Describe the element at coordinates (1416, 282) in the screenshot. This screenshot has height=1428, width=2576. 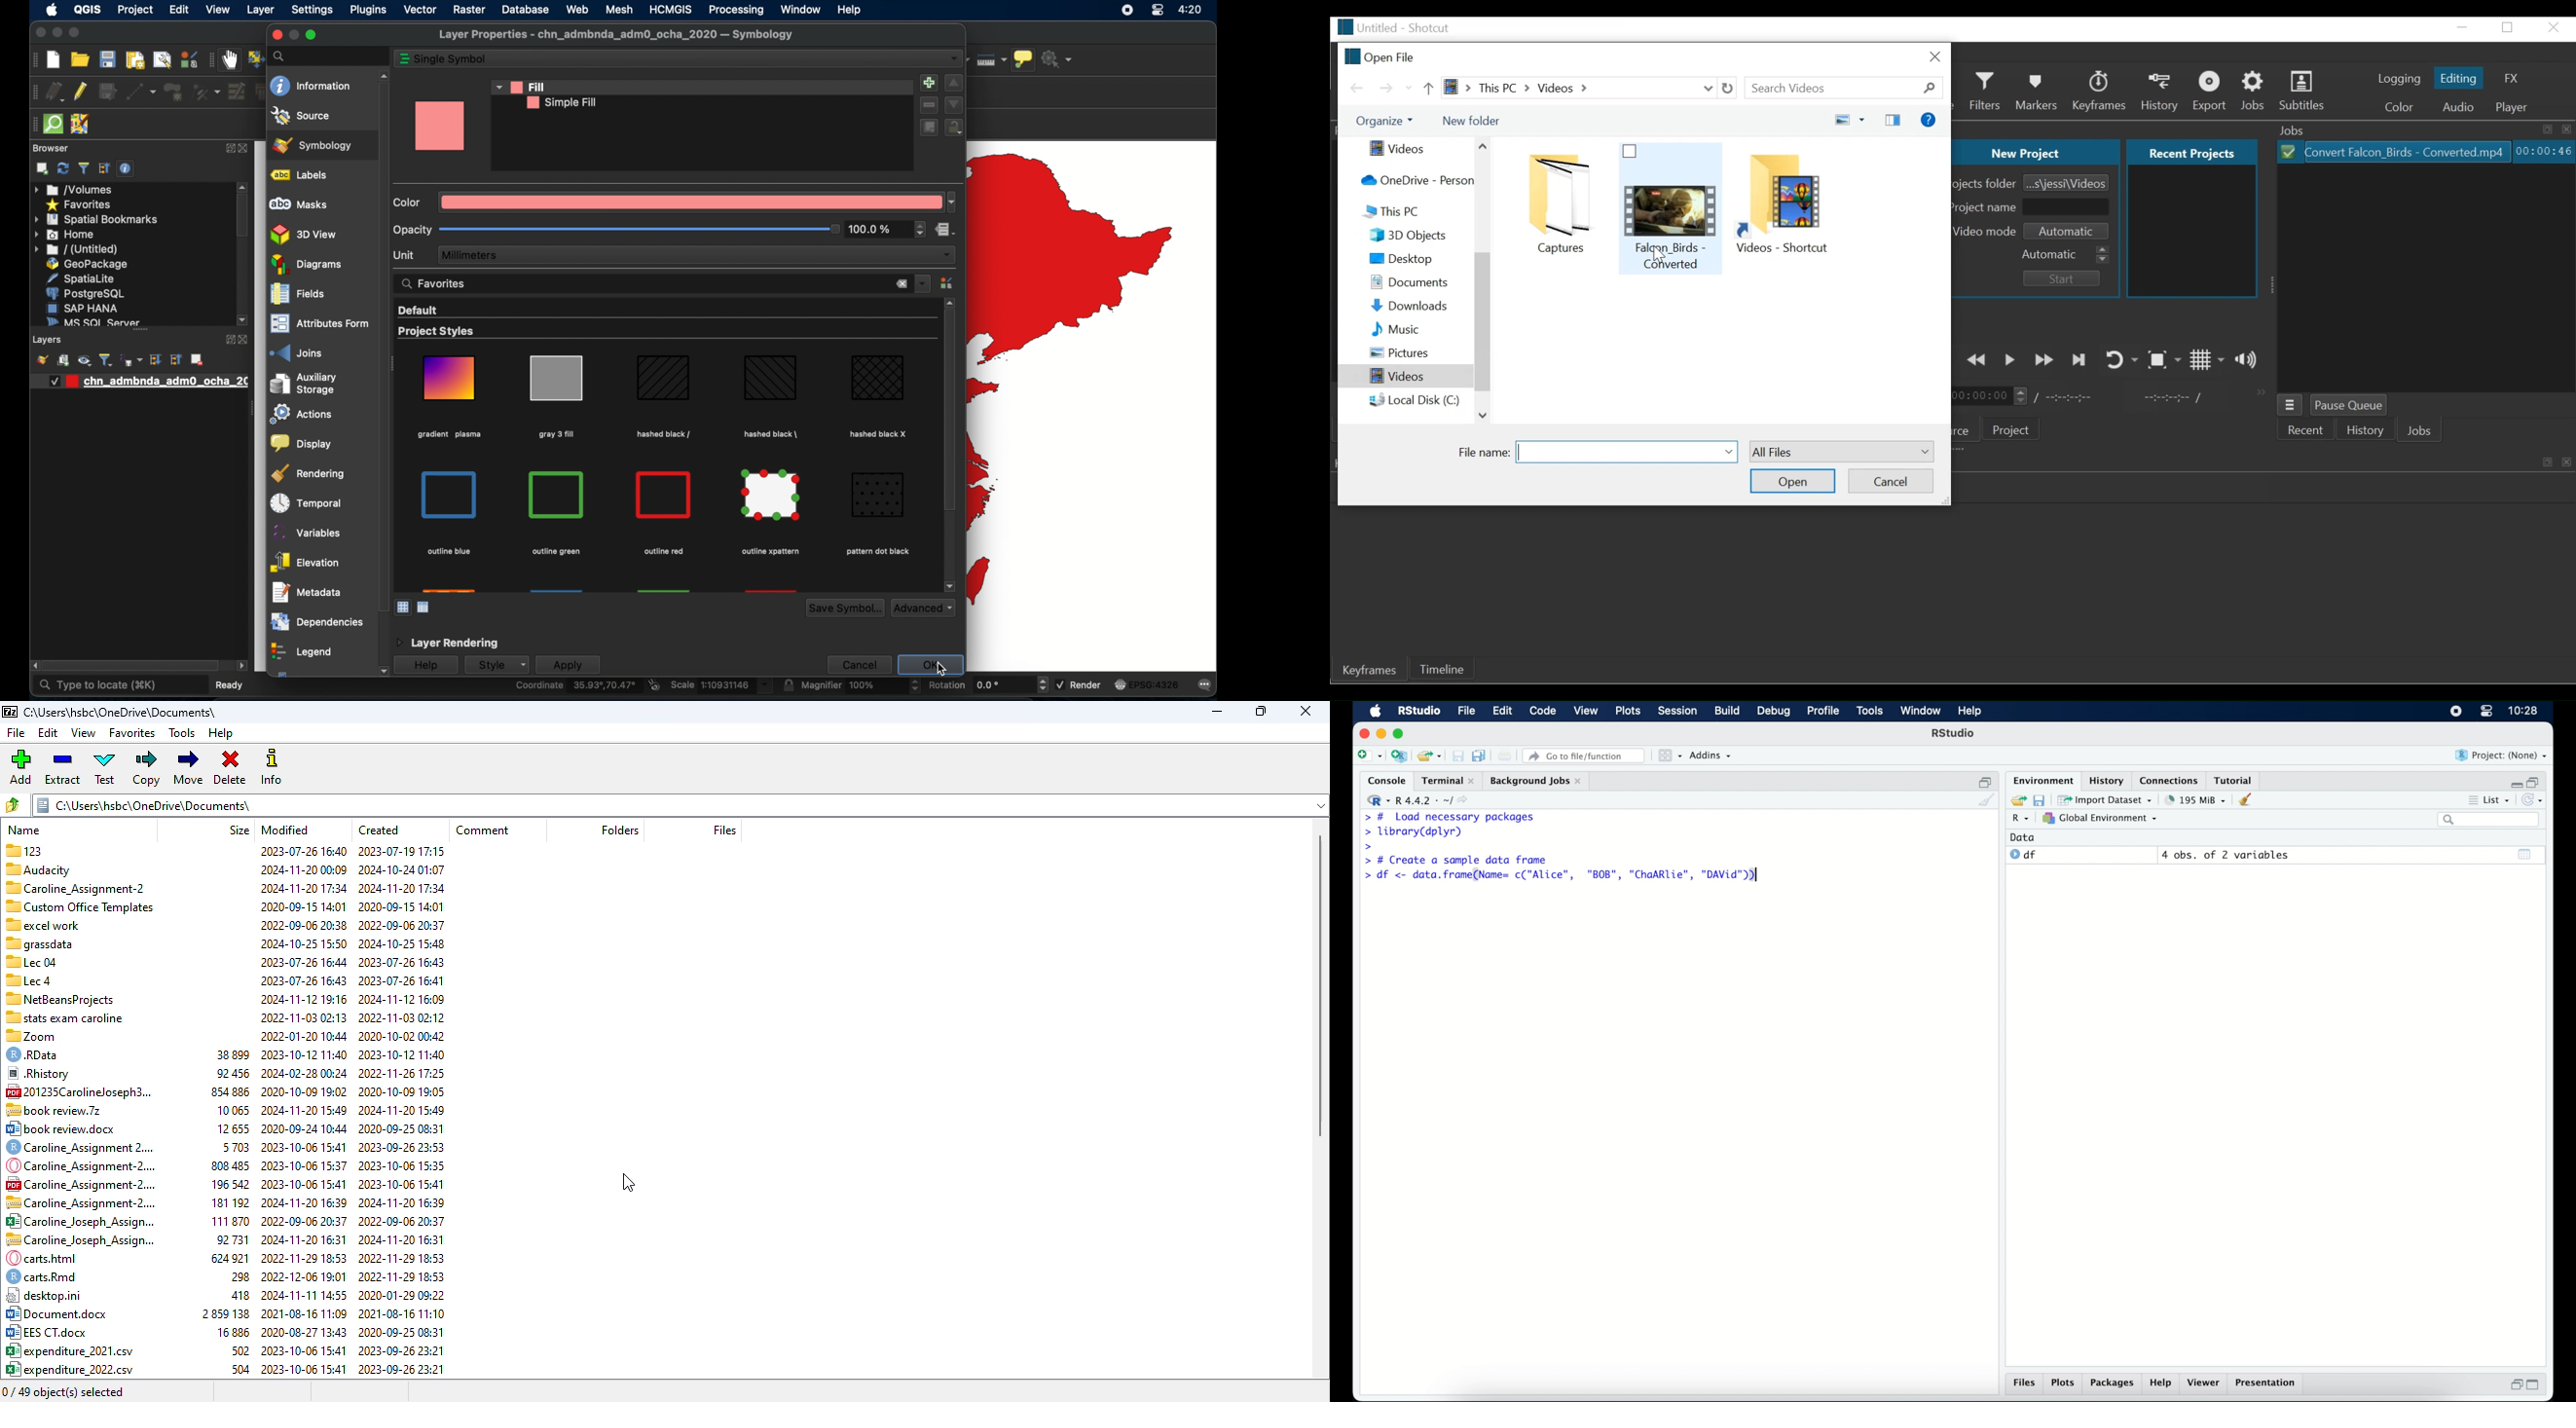
I see `Documents` at that location.